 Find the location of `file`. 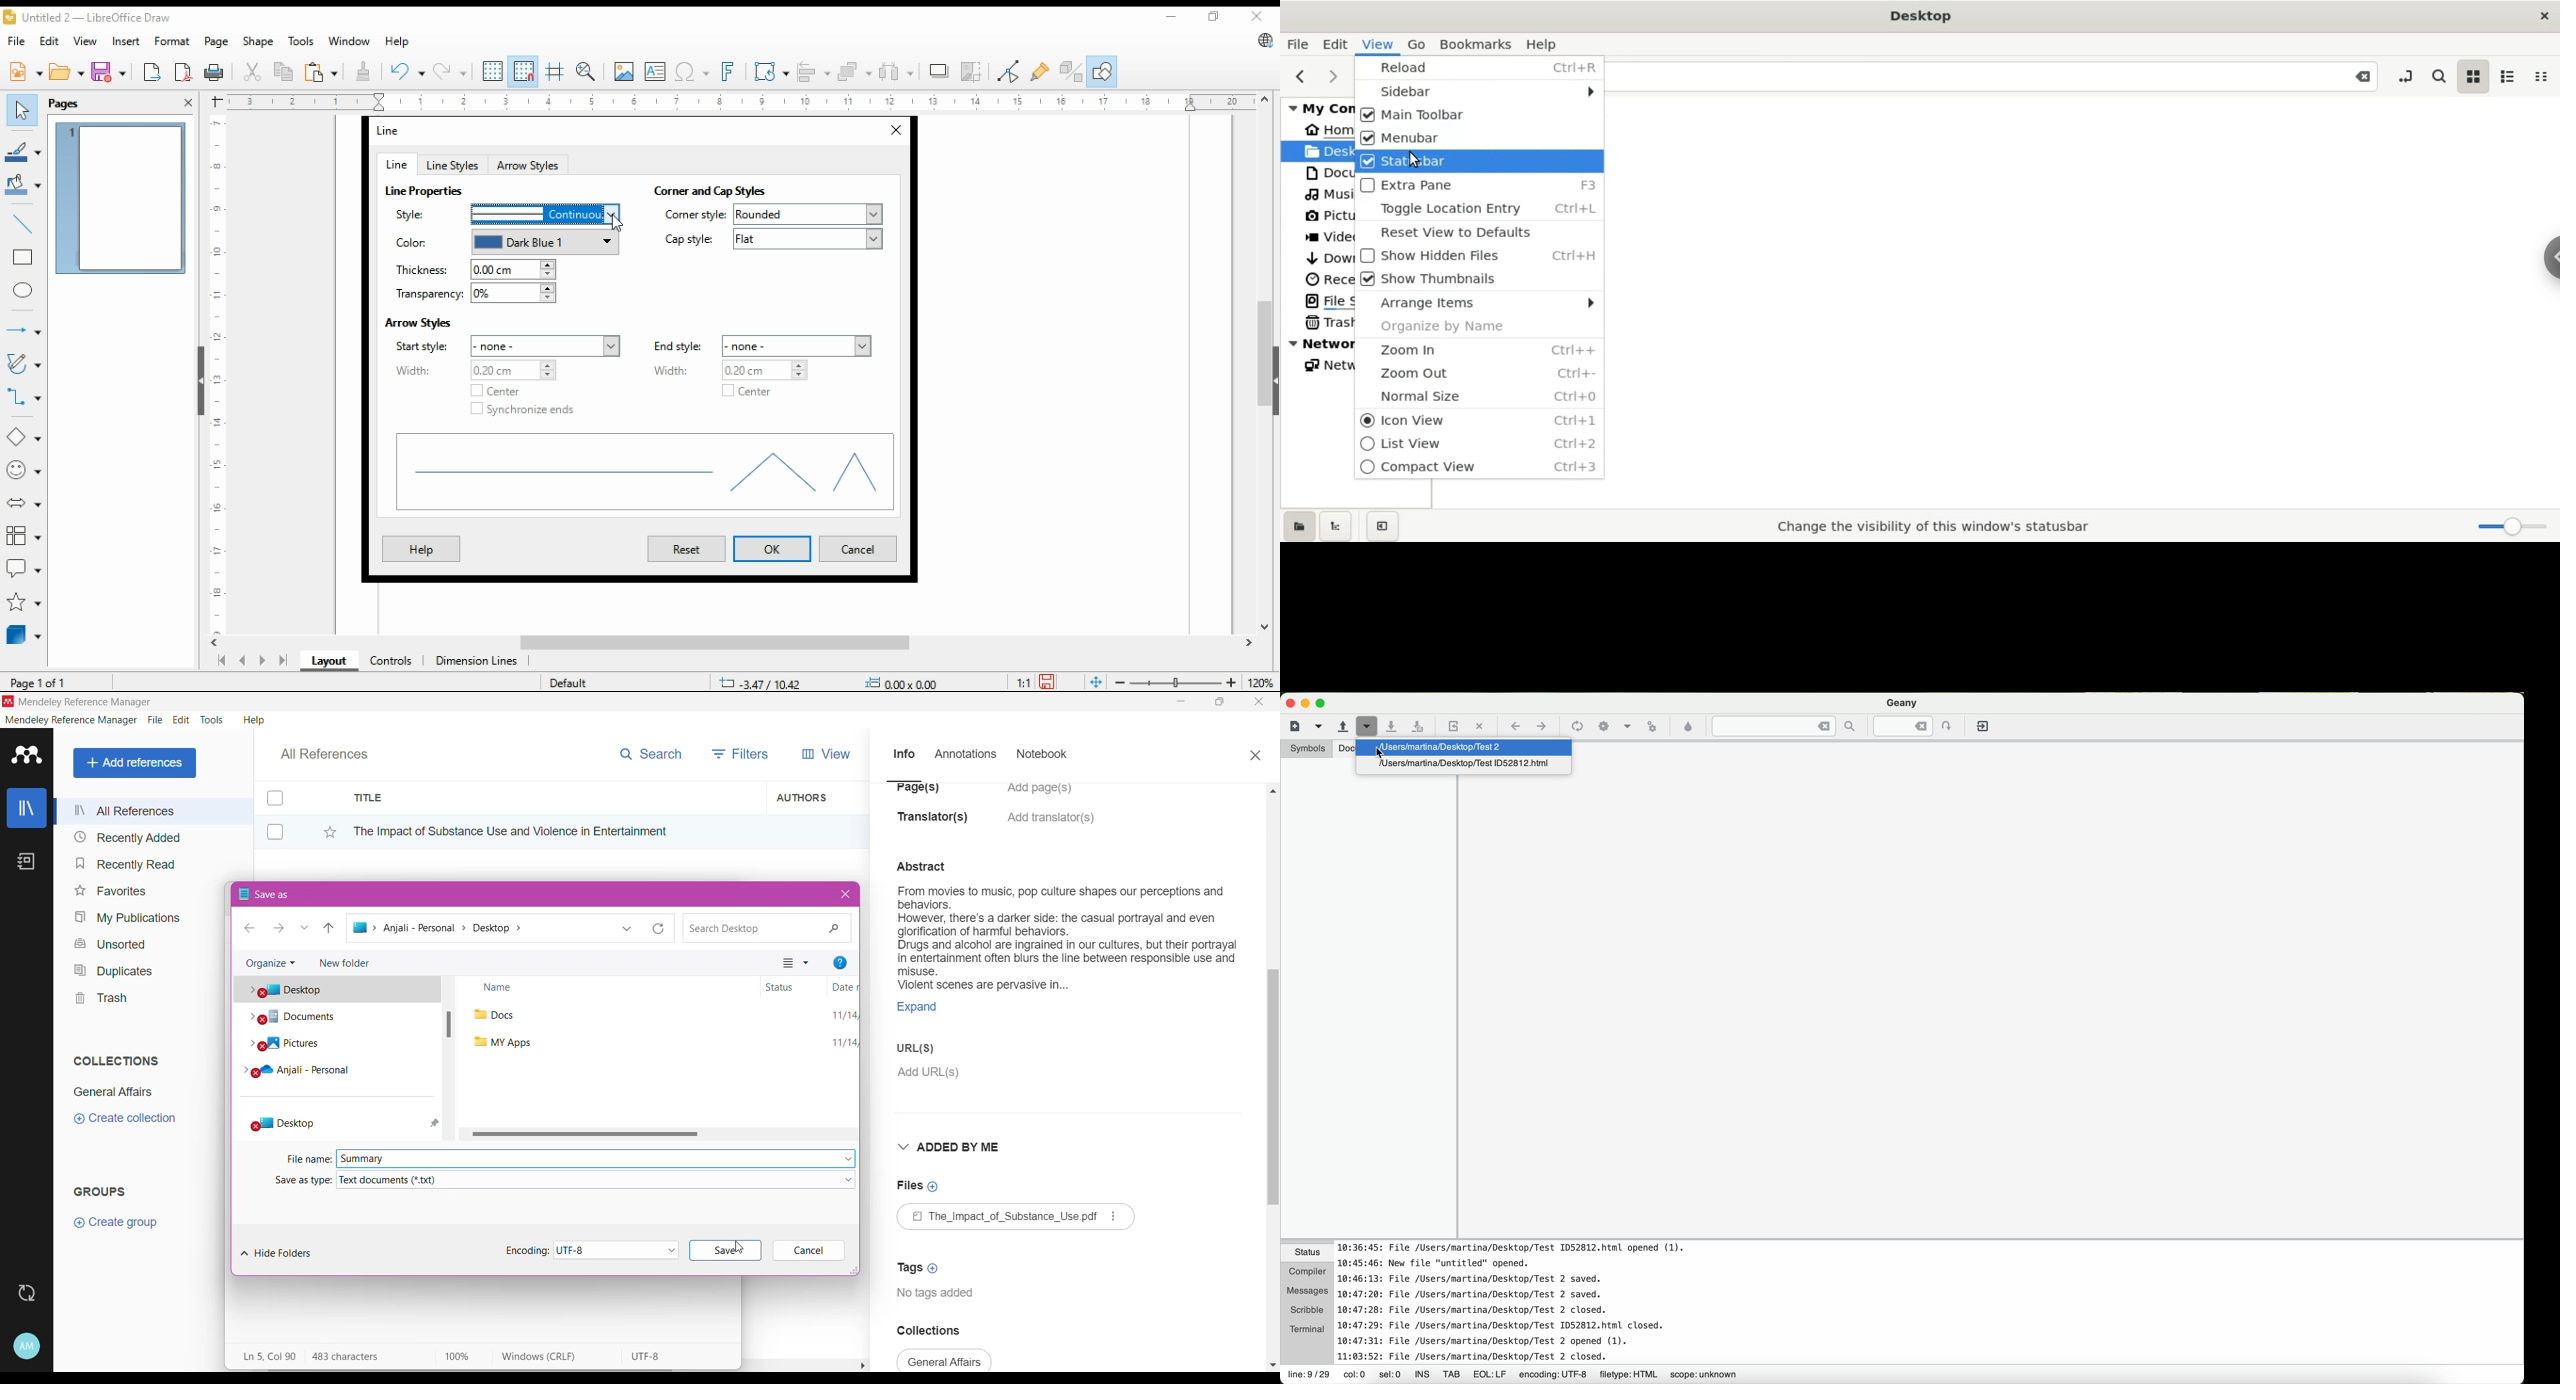

file is located at coordinates (18, 40).